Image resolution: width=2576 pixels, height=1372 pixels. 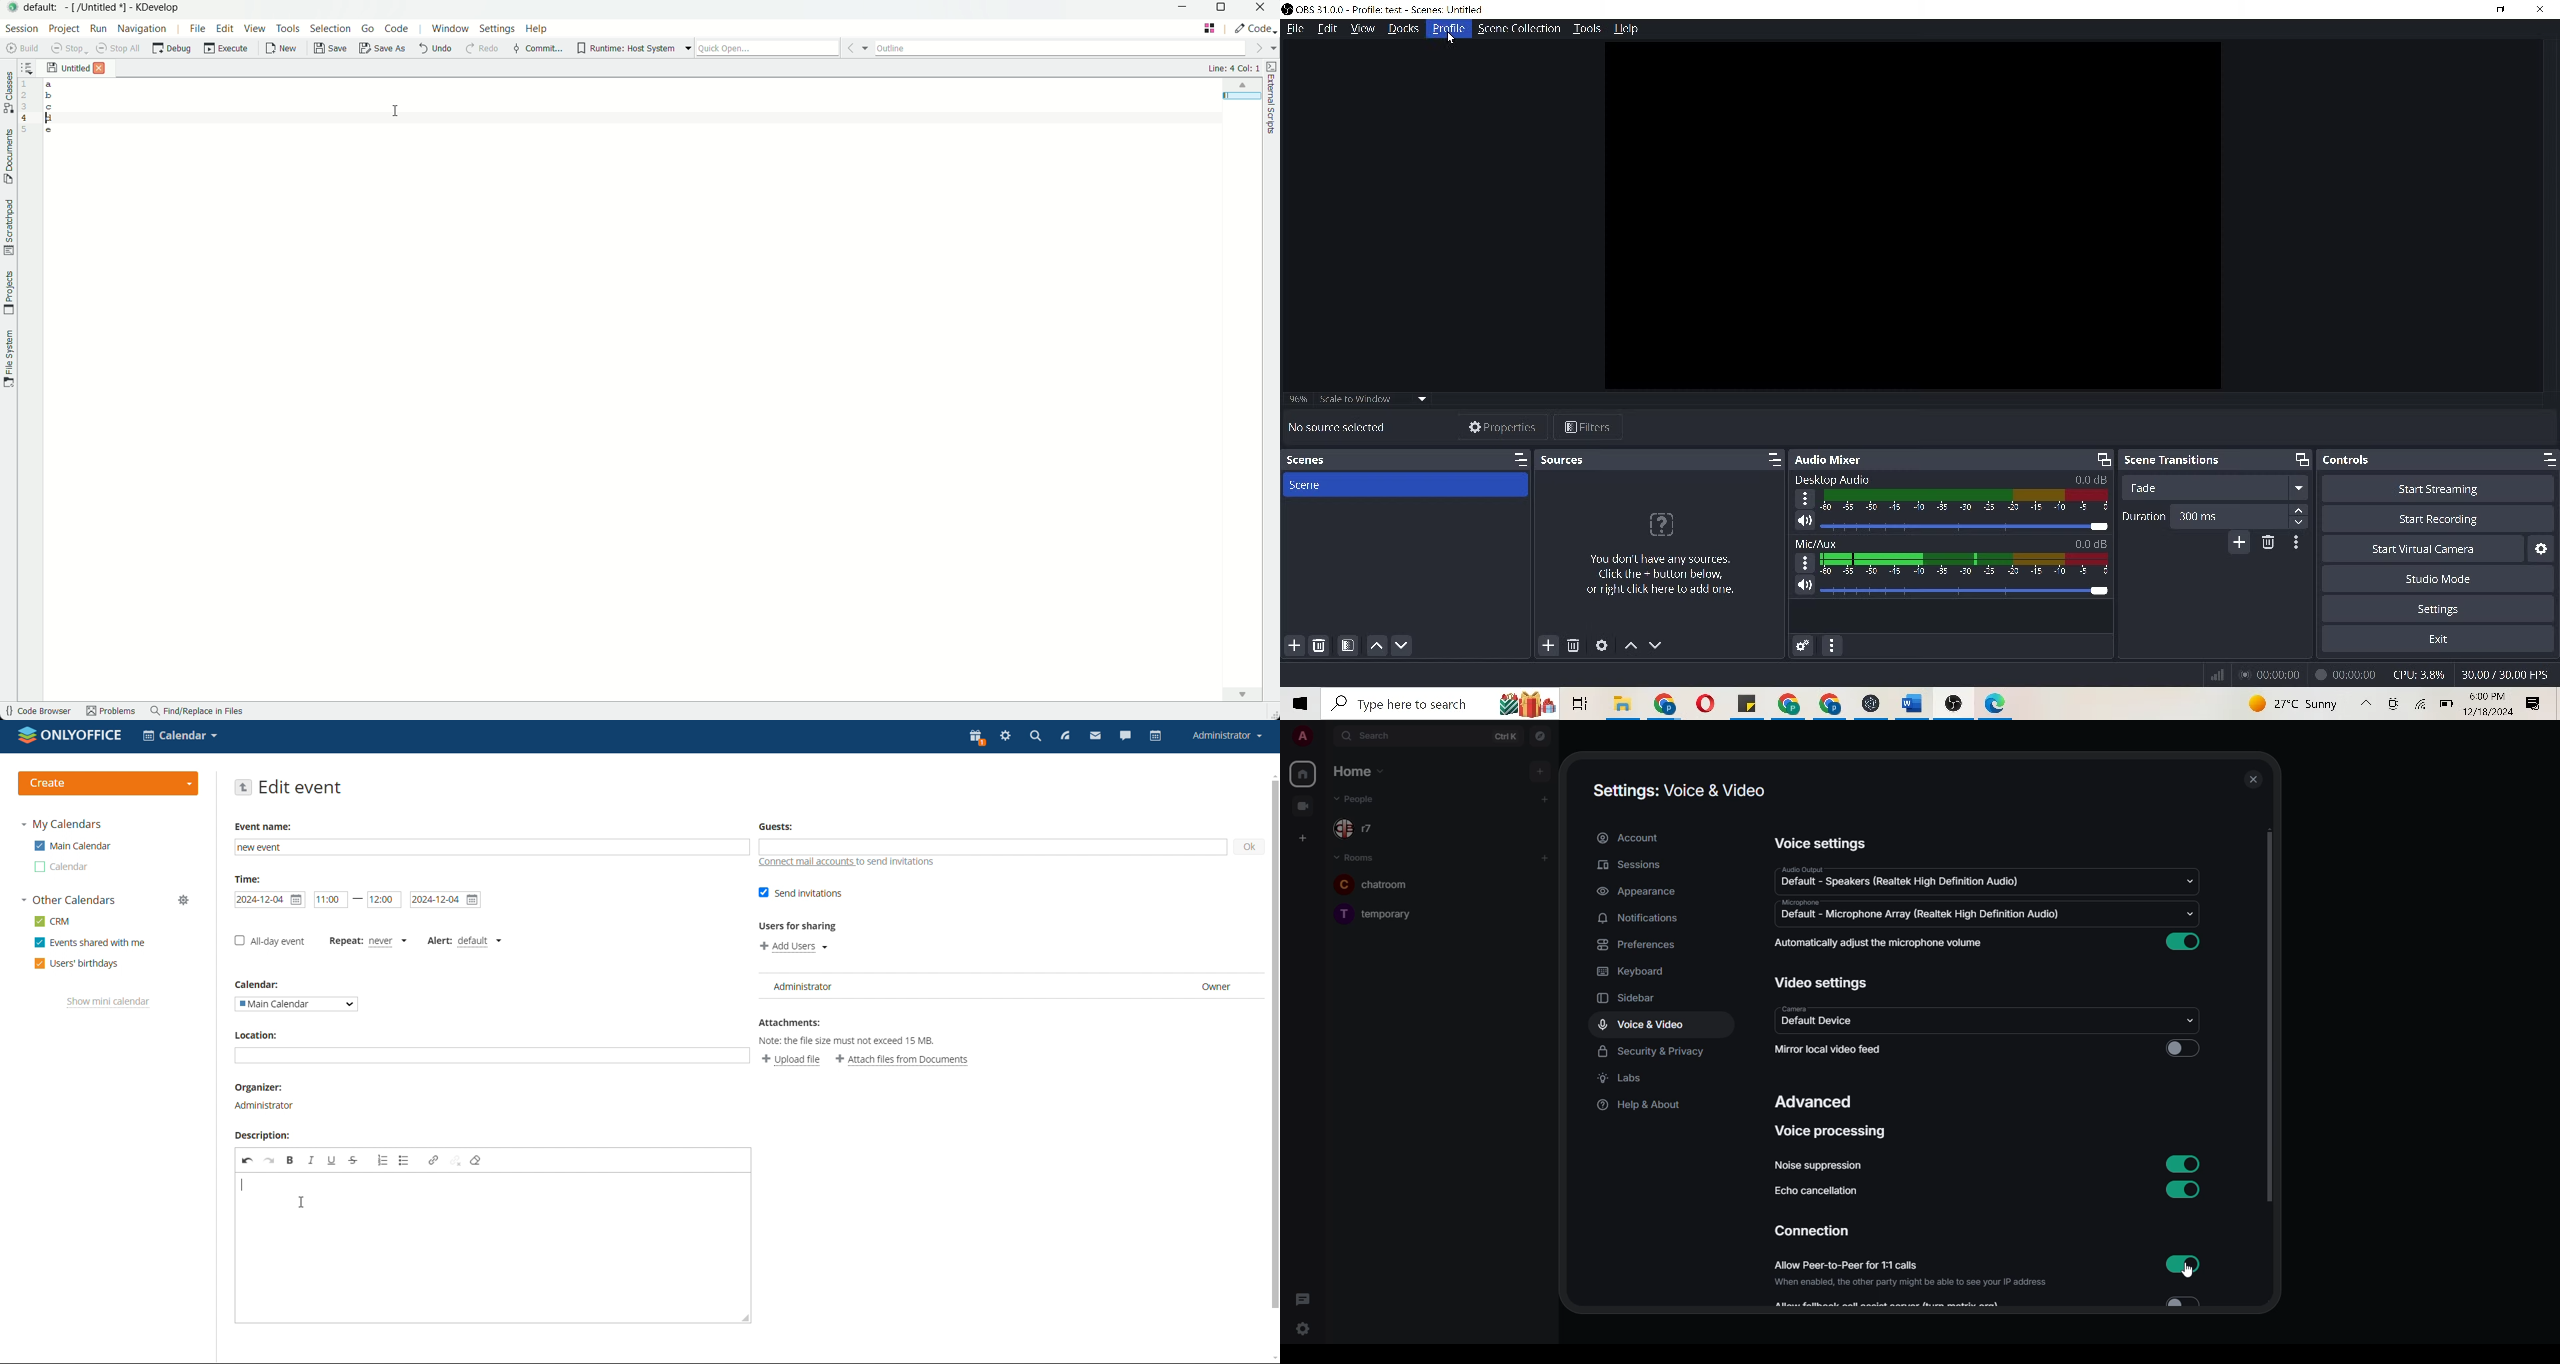 I want to click on scene, so click(x=1408, y=487).